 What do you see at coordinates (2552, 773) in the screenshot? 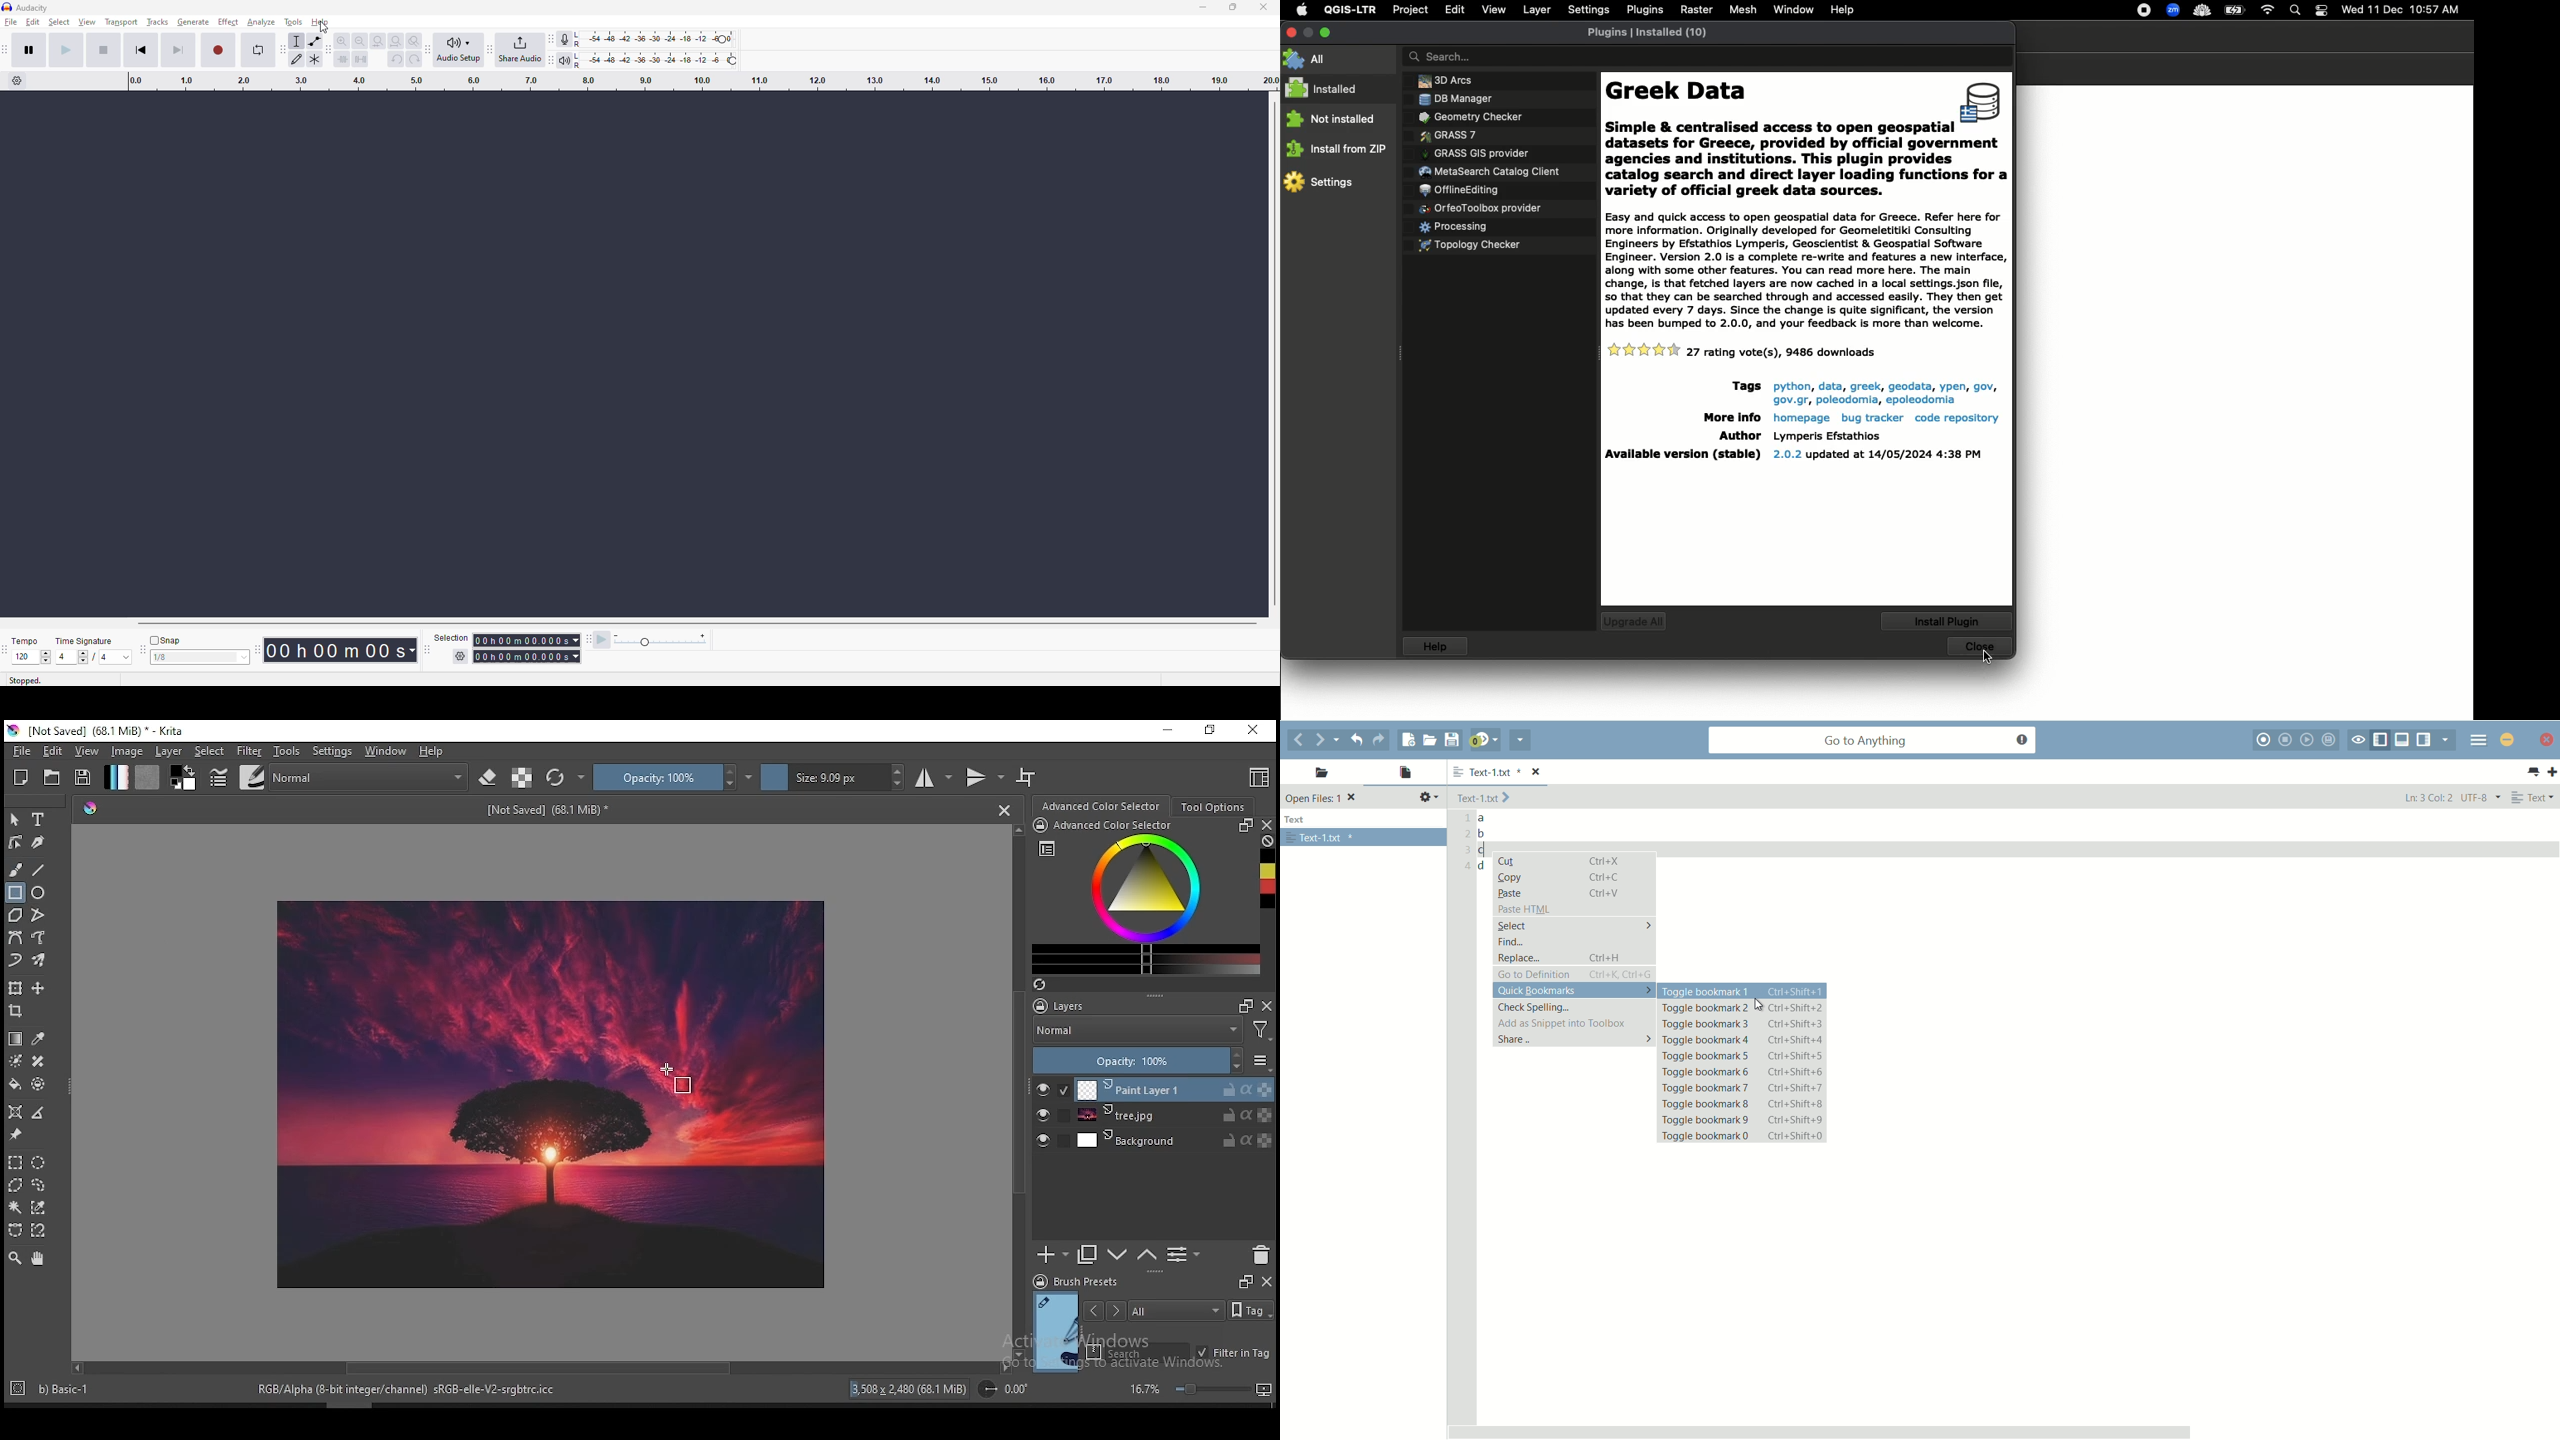
I see `new tab` at bounding box center [2552, 773].